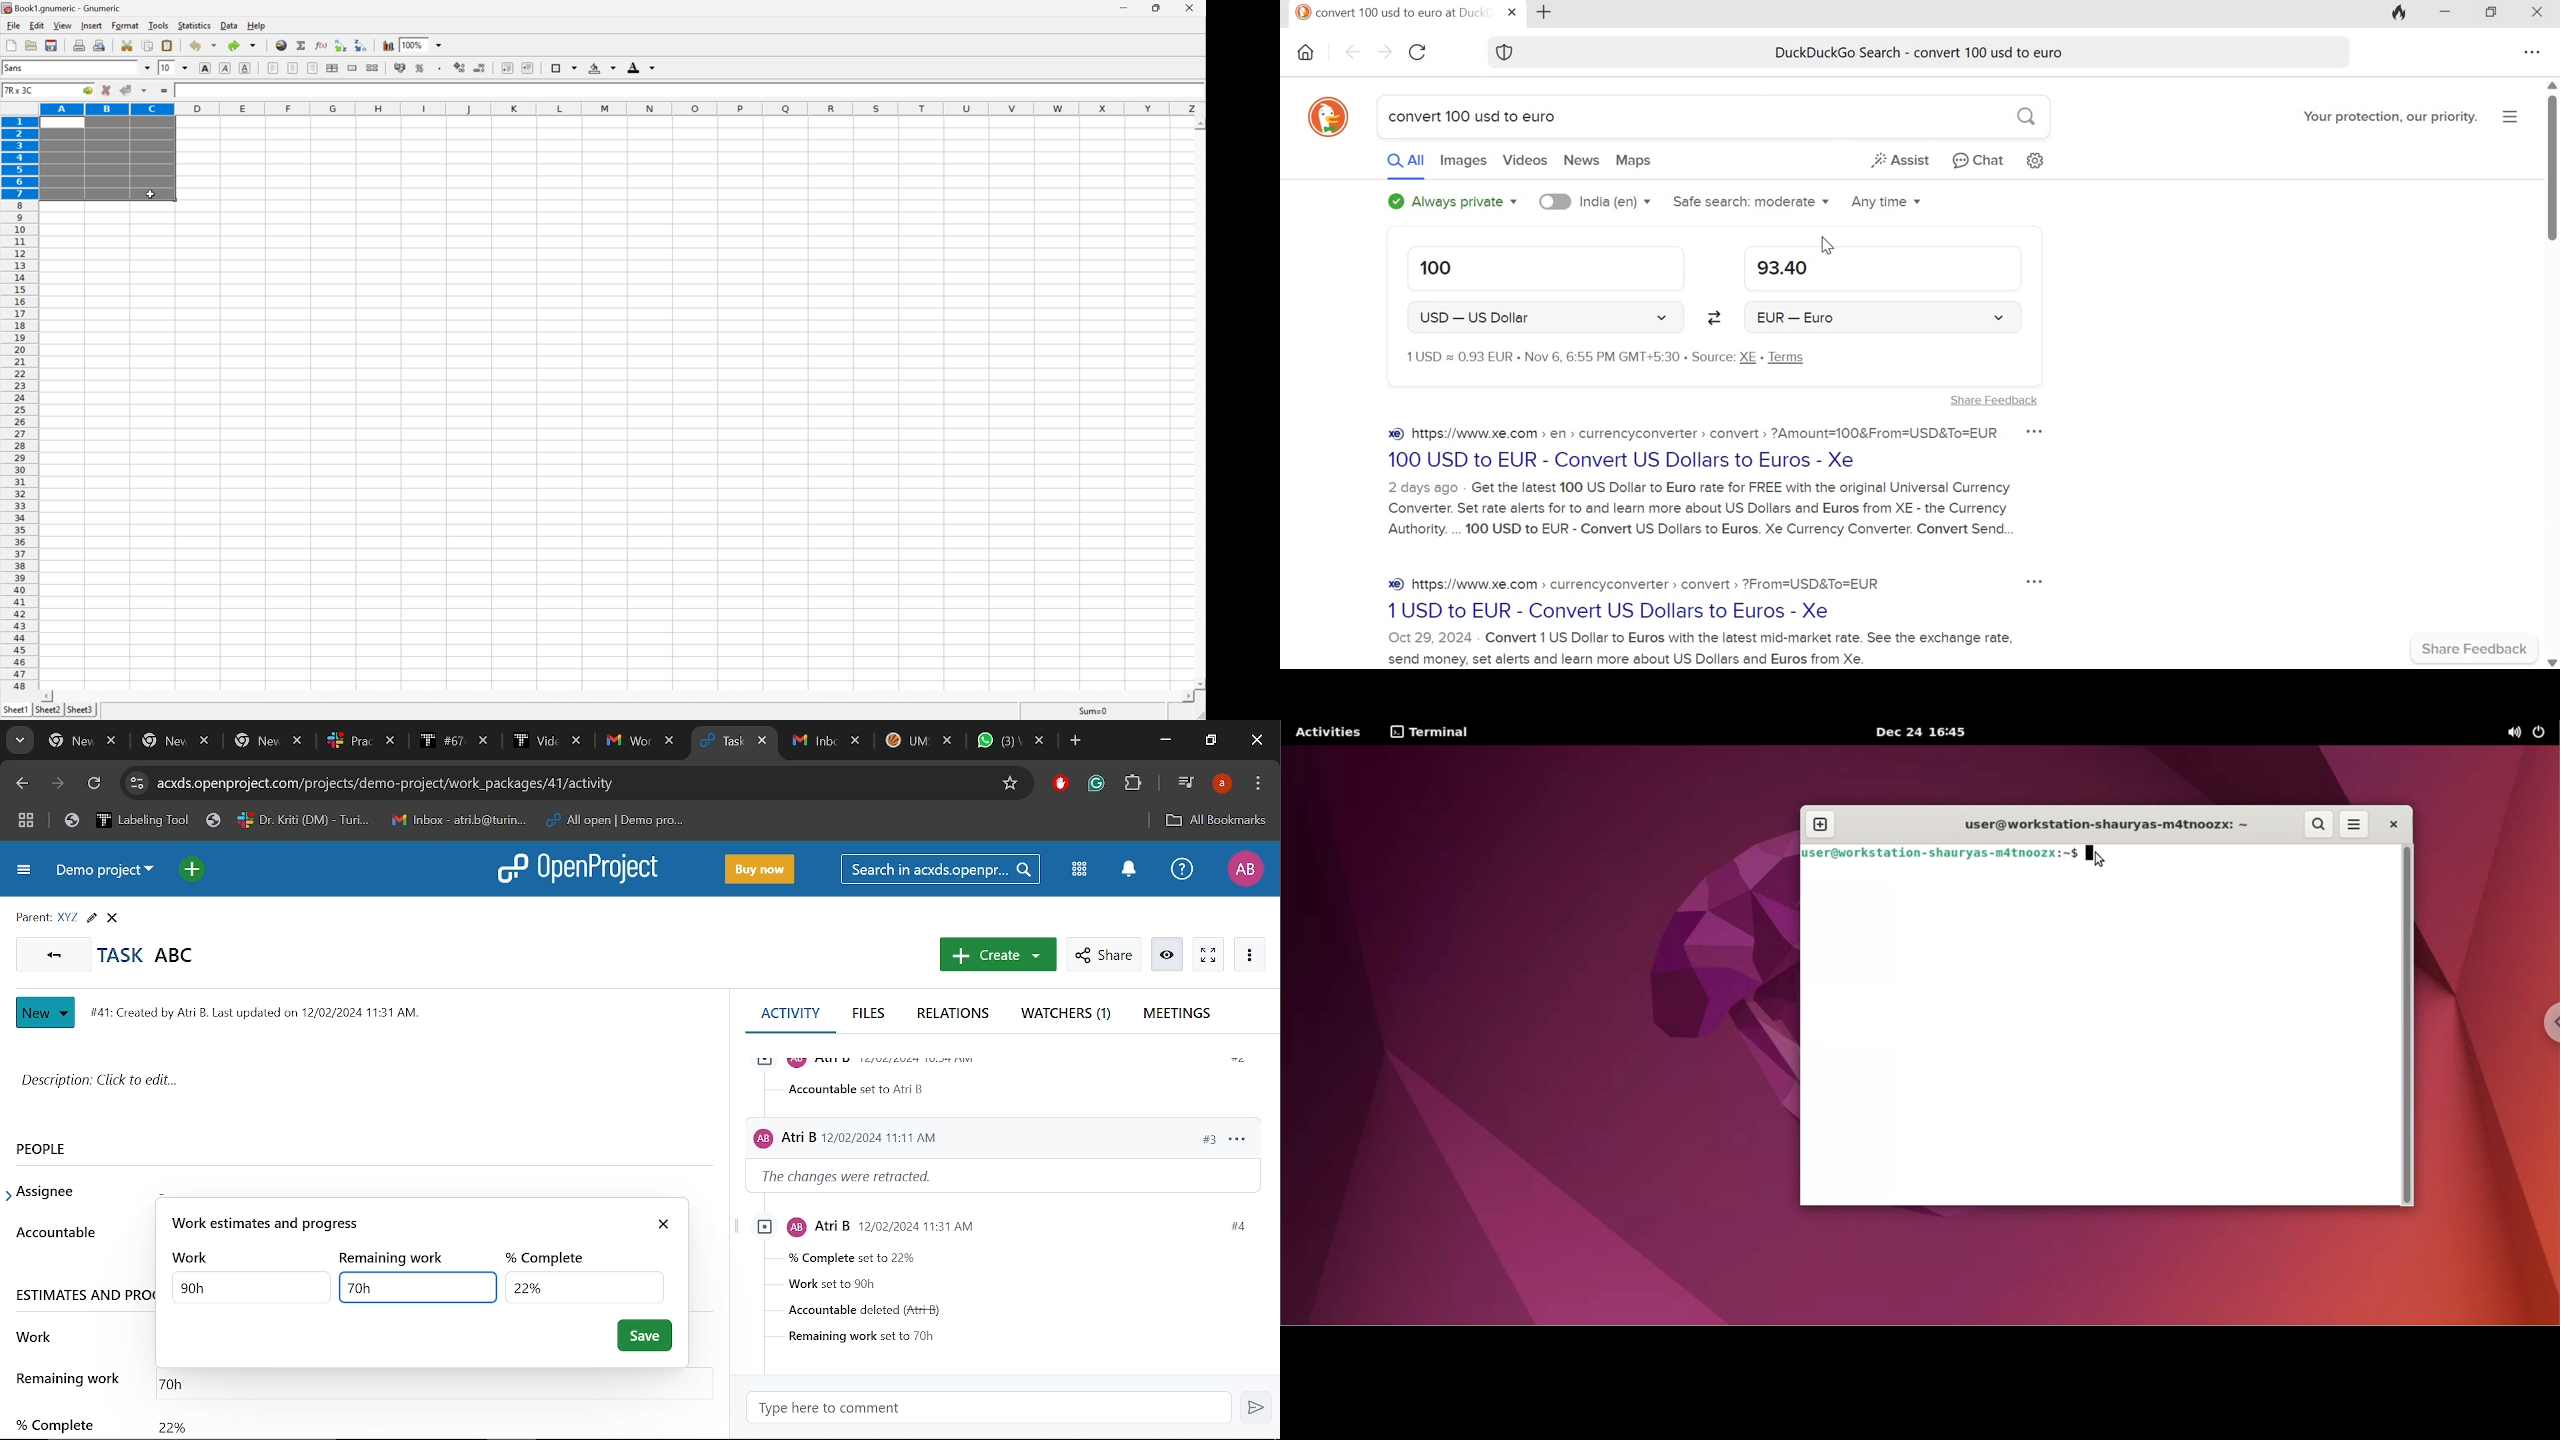 The image size is (2576, 1456). Describe the element at coordinates (33, 44) in the screenshot. I see `open file` at that location.